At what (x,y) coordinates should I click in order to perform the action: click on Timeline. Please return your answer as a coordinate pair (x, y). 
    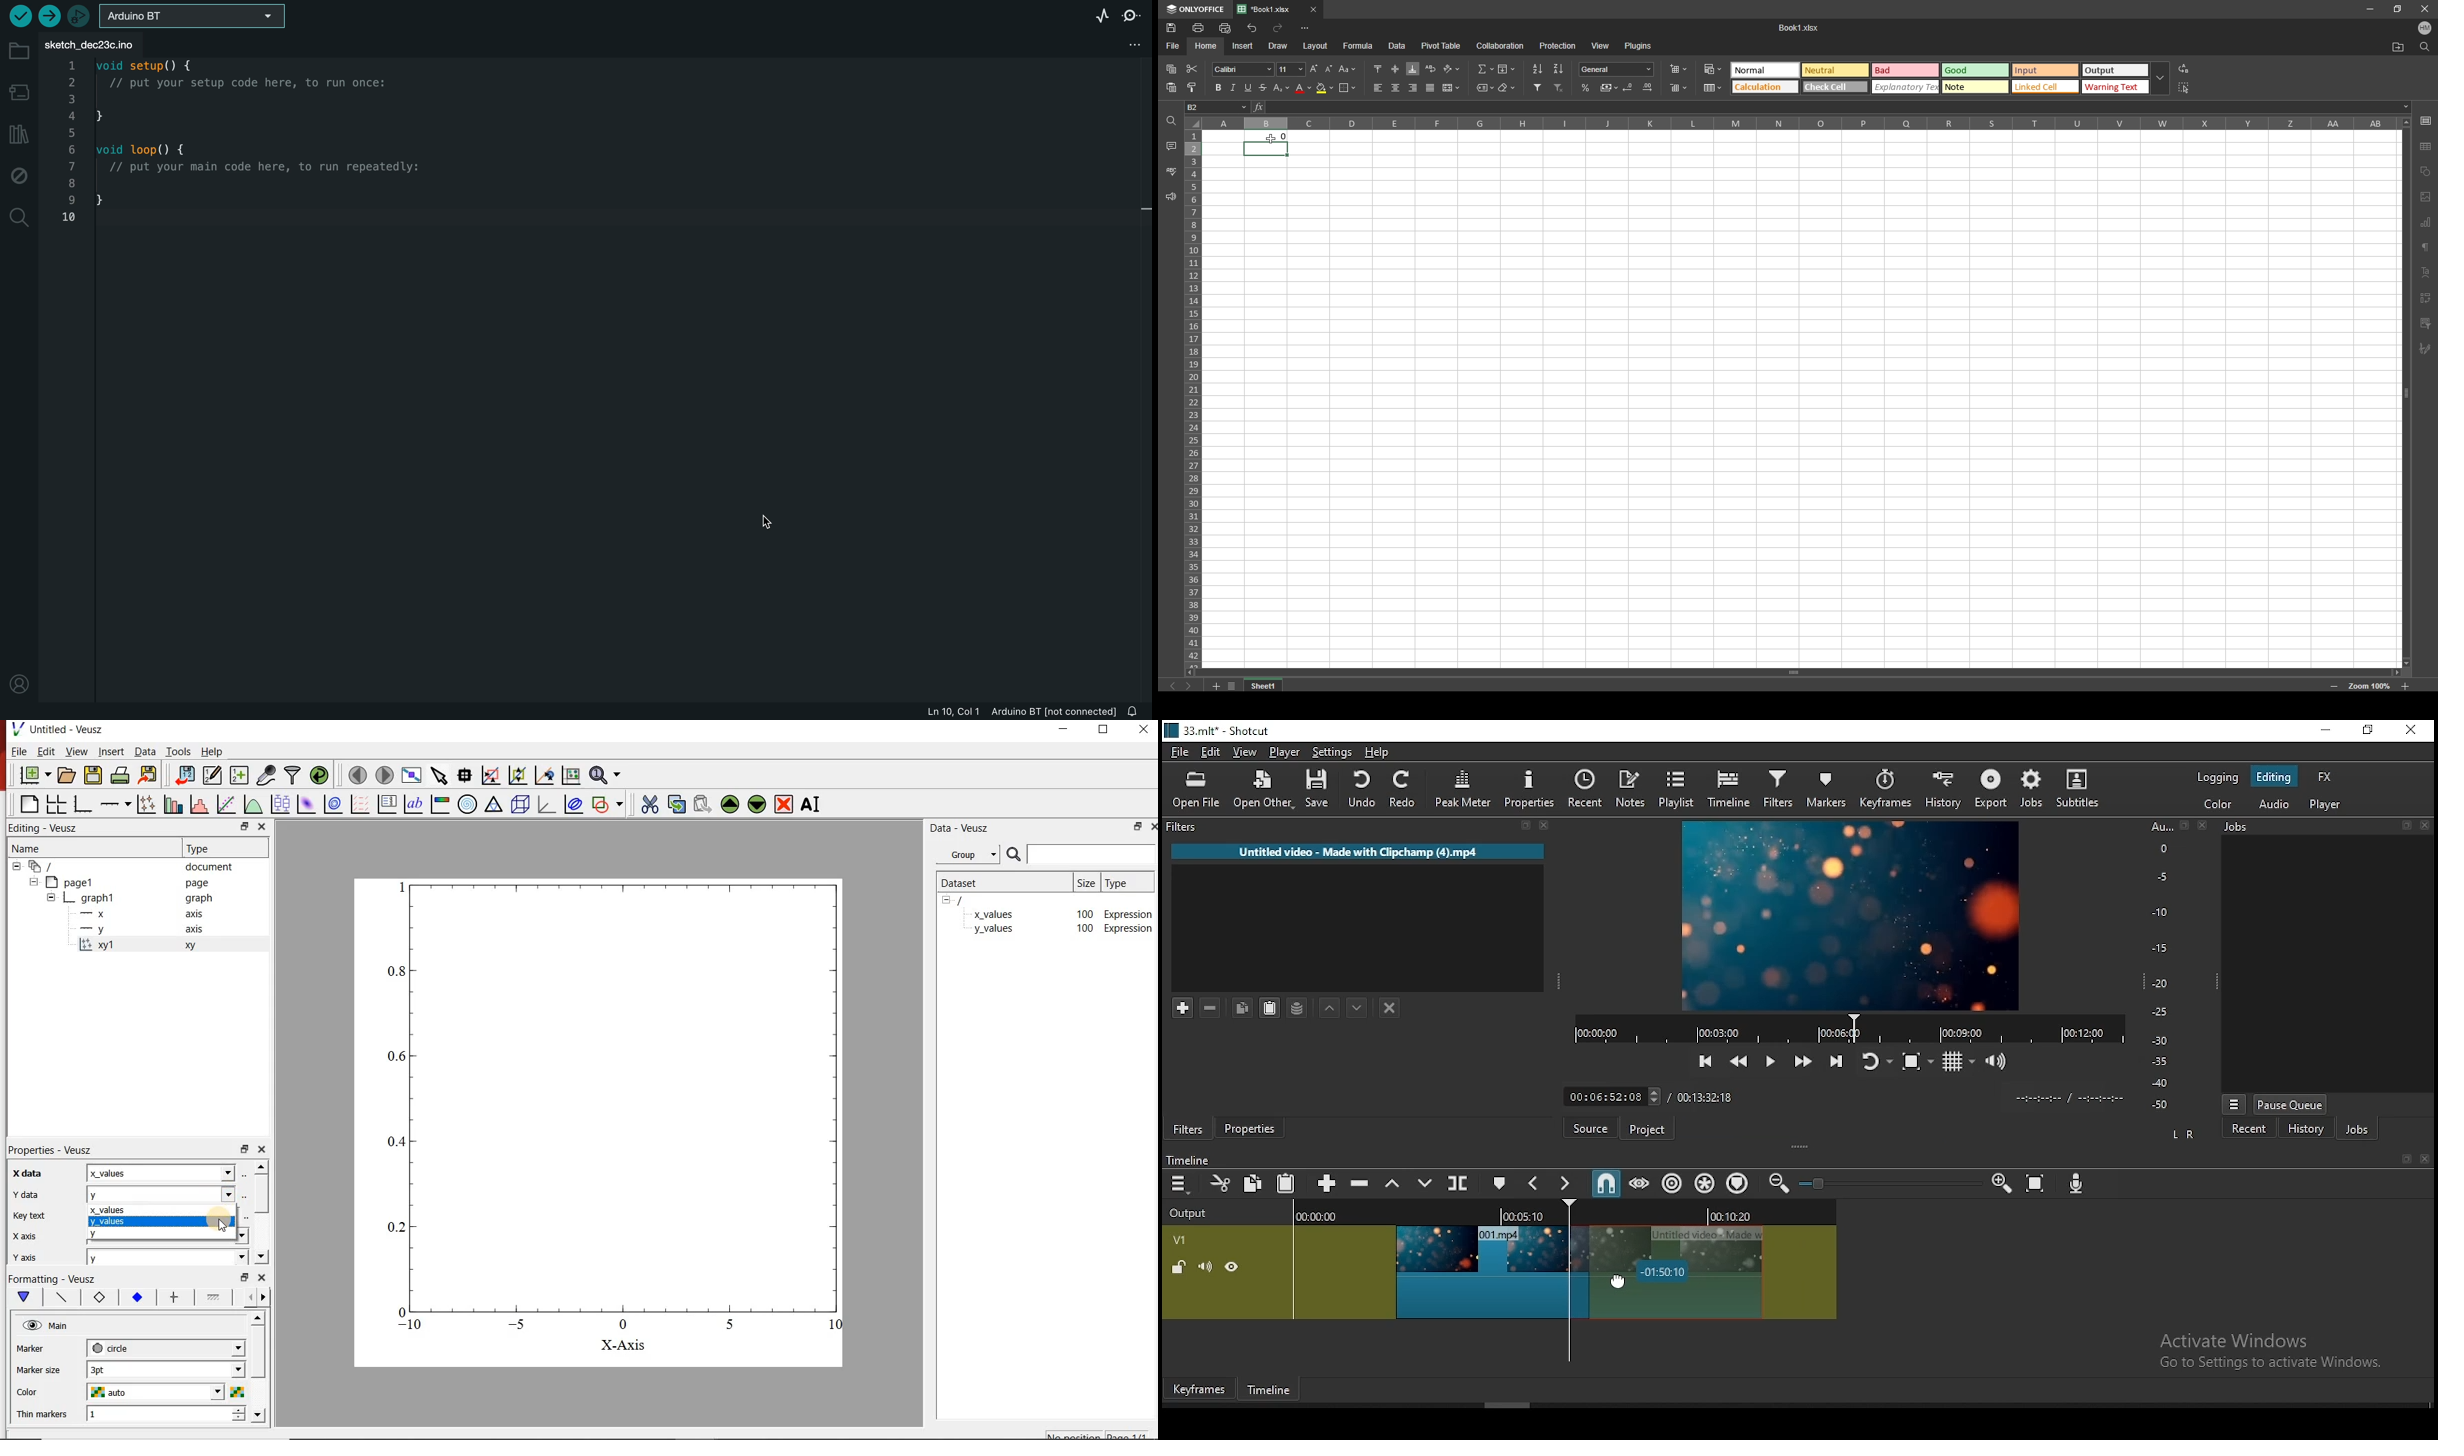
    Looking at the image, I should click on (1272, 1386).